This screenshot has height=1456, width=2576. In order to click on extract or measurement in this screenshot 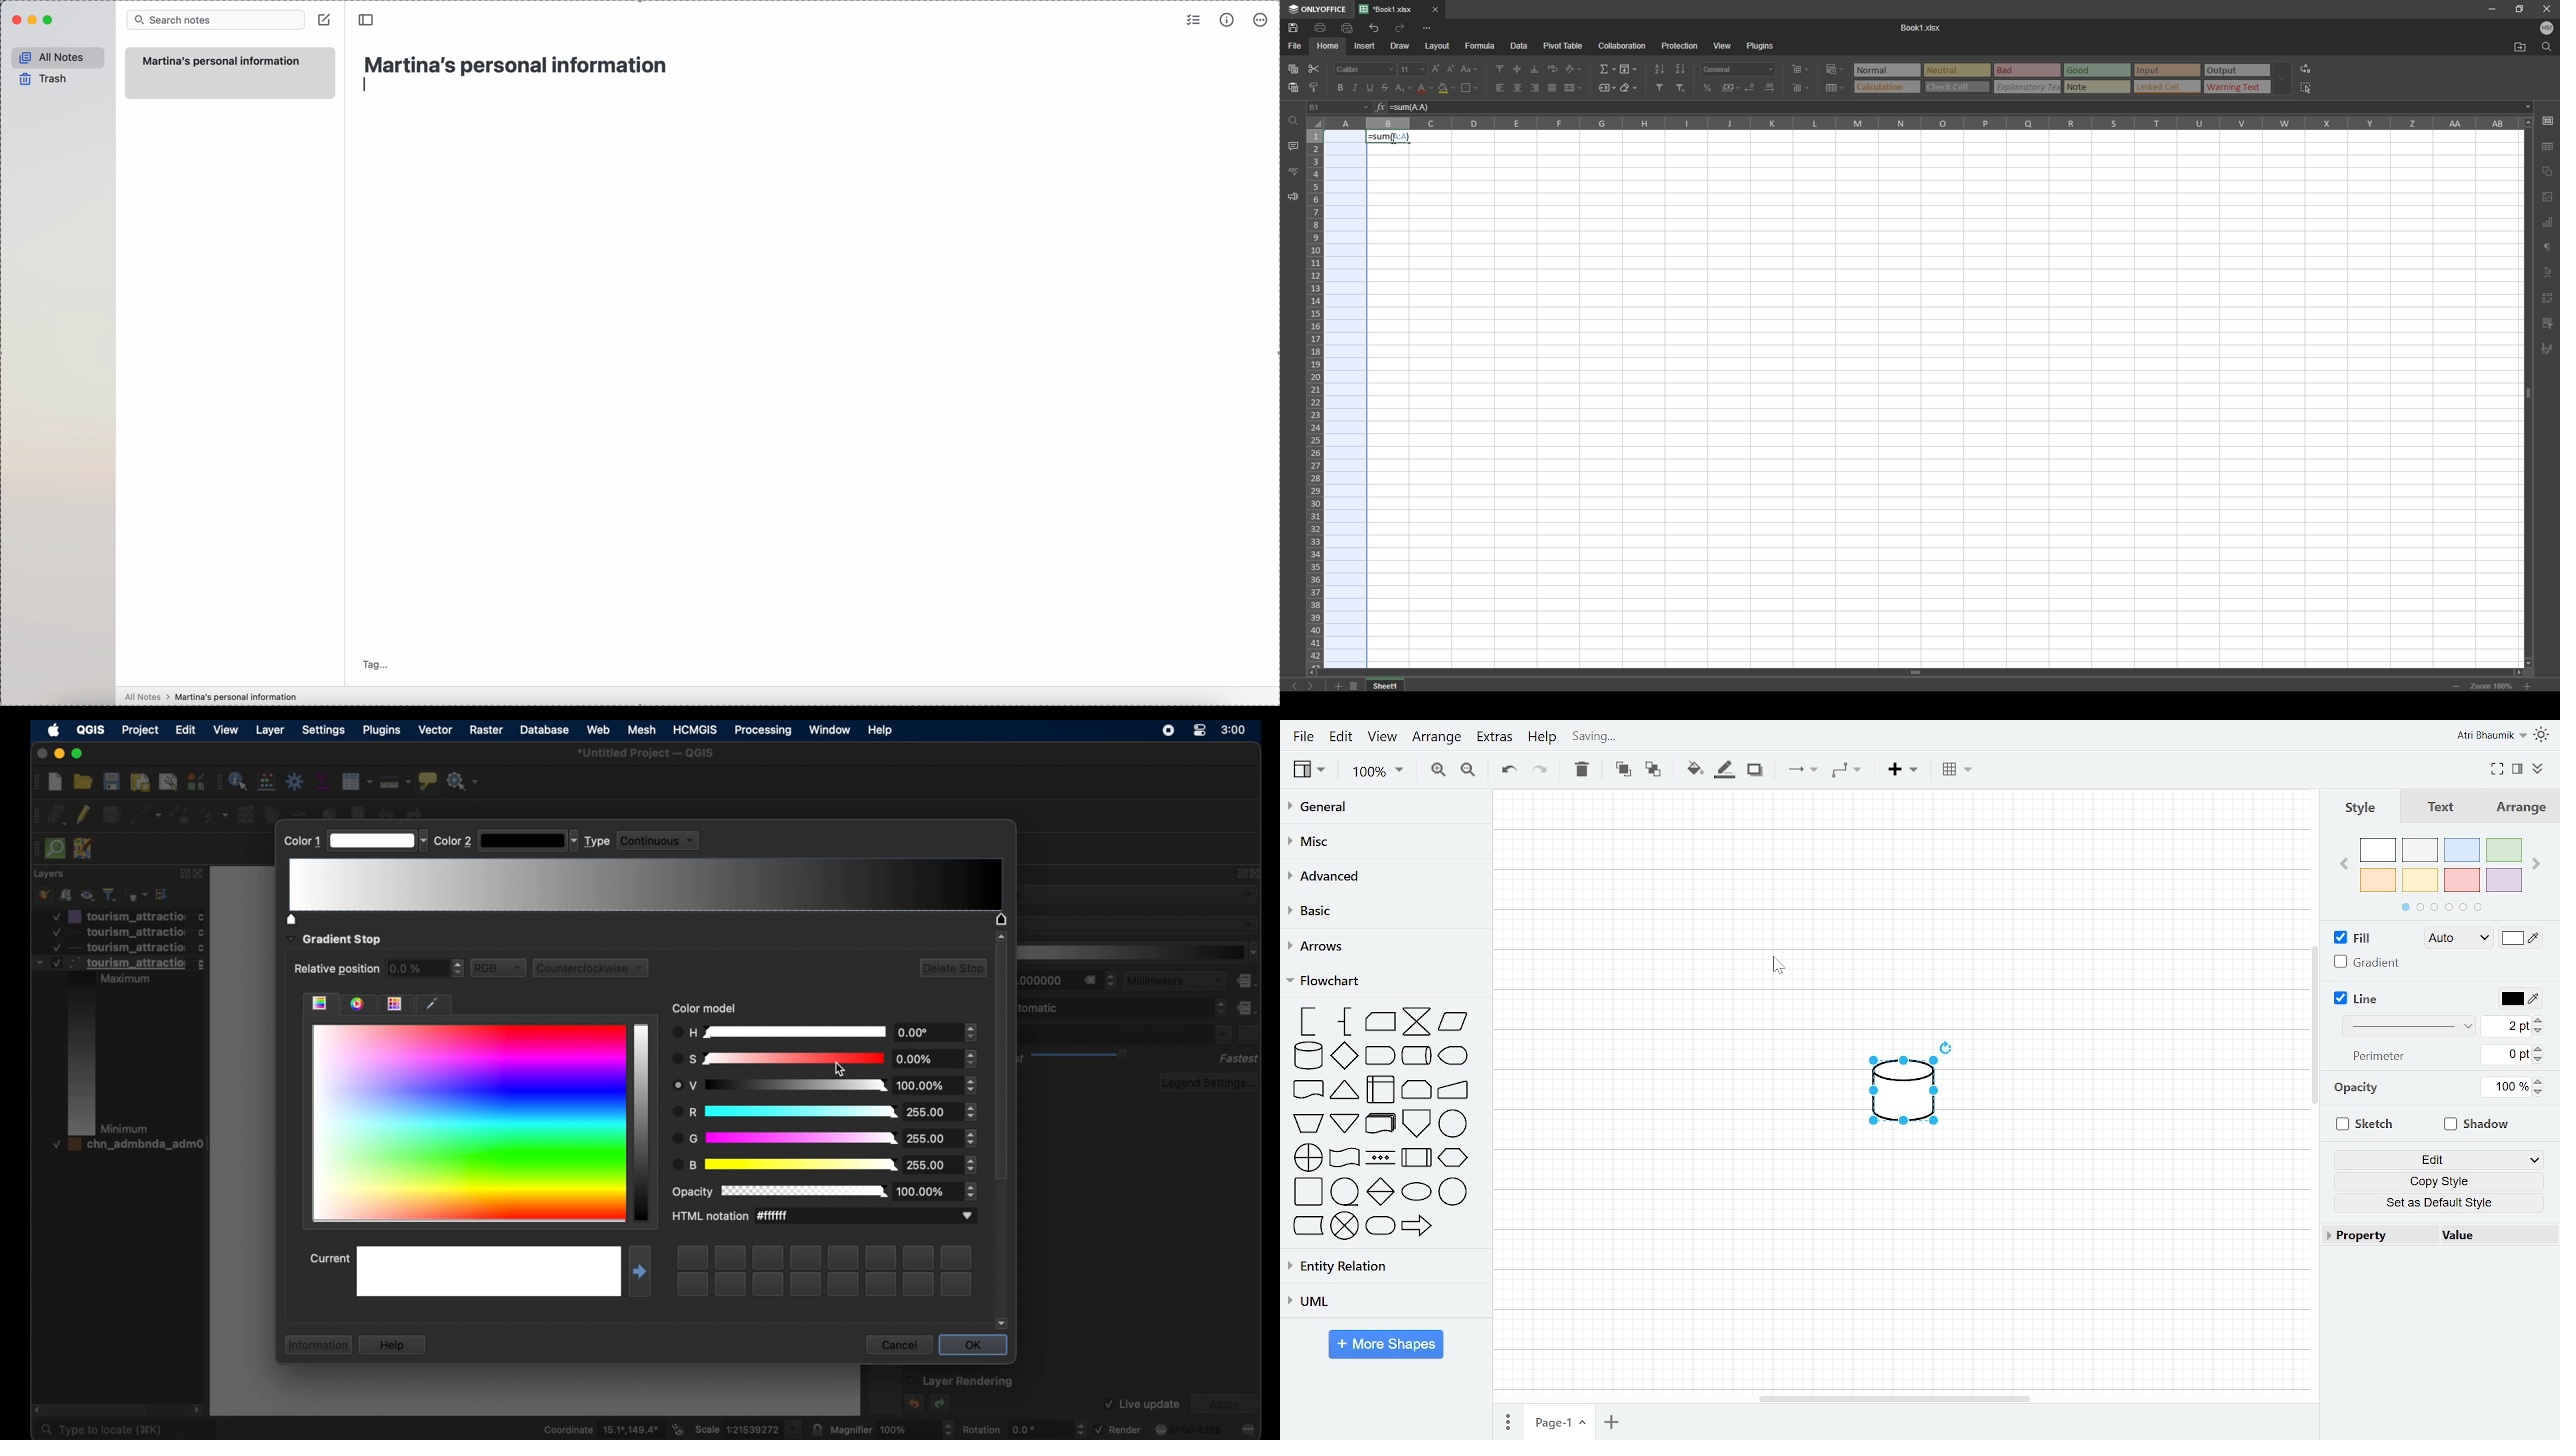, I will do `click(1345, 1091)`.